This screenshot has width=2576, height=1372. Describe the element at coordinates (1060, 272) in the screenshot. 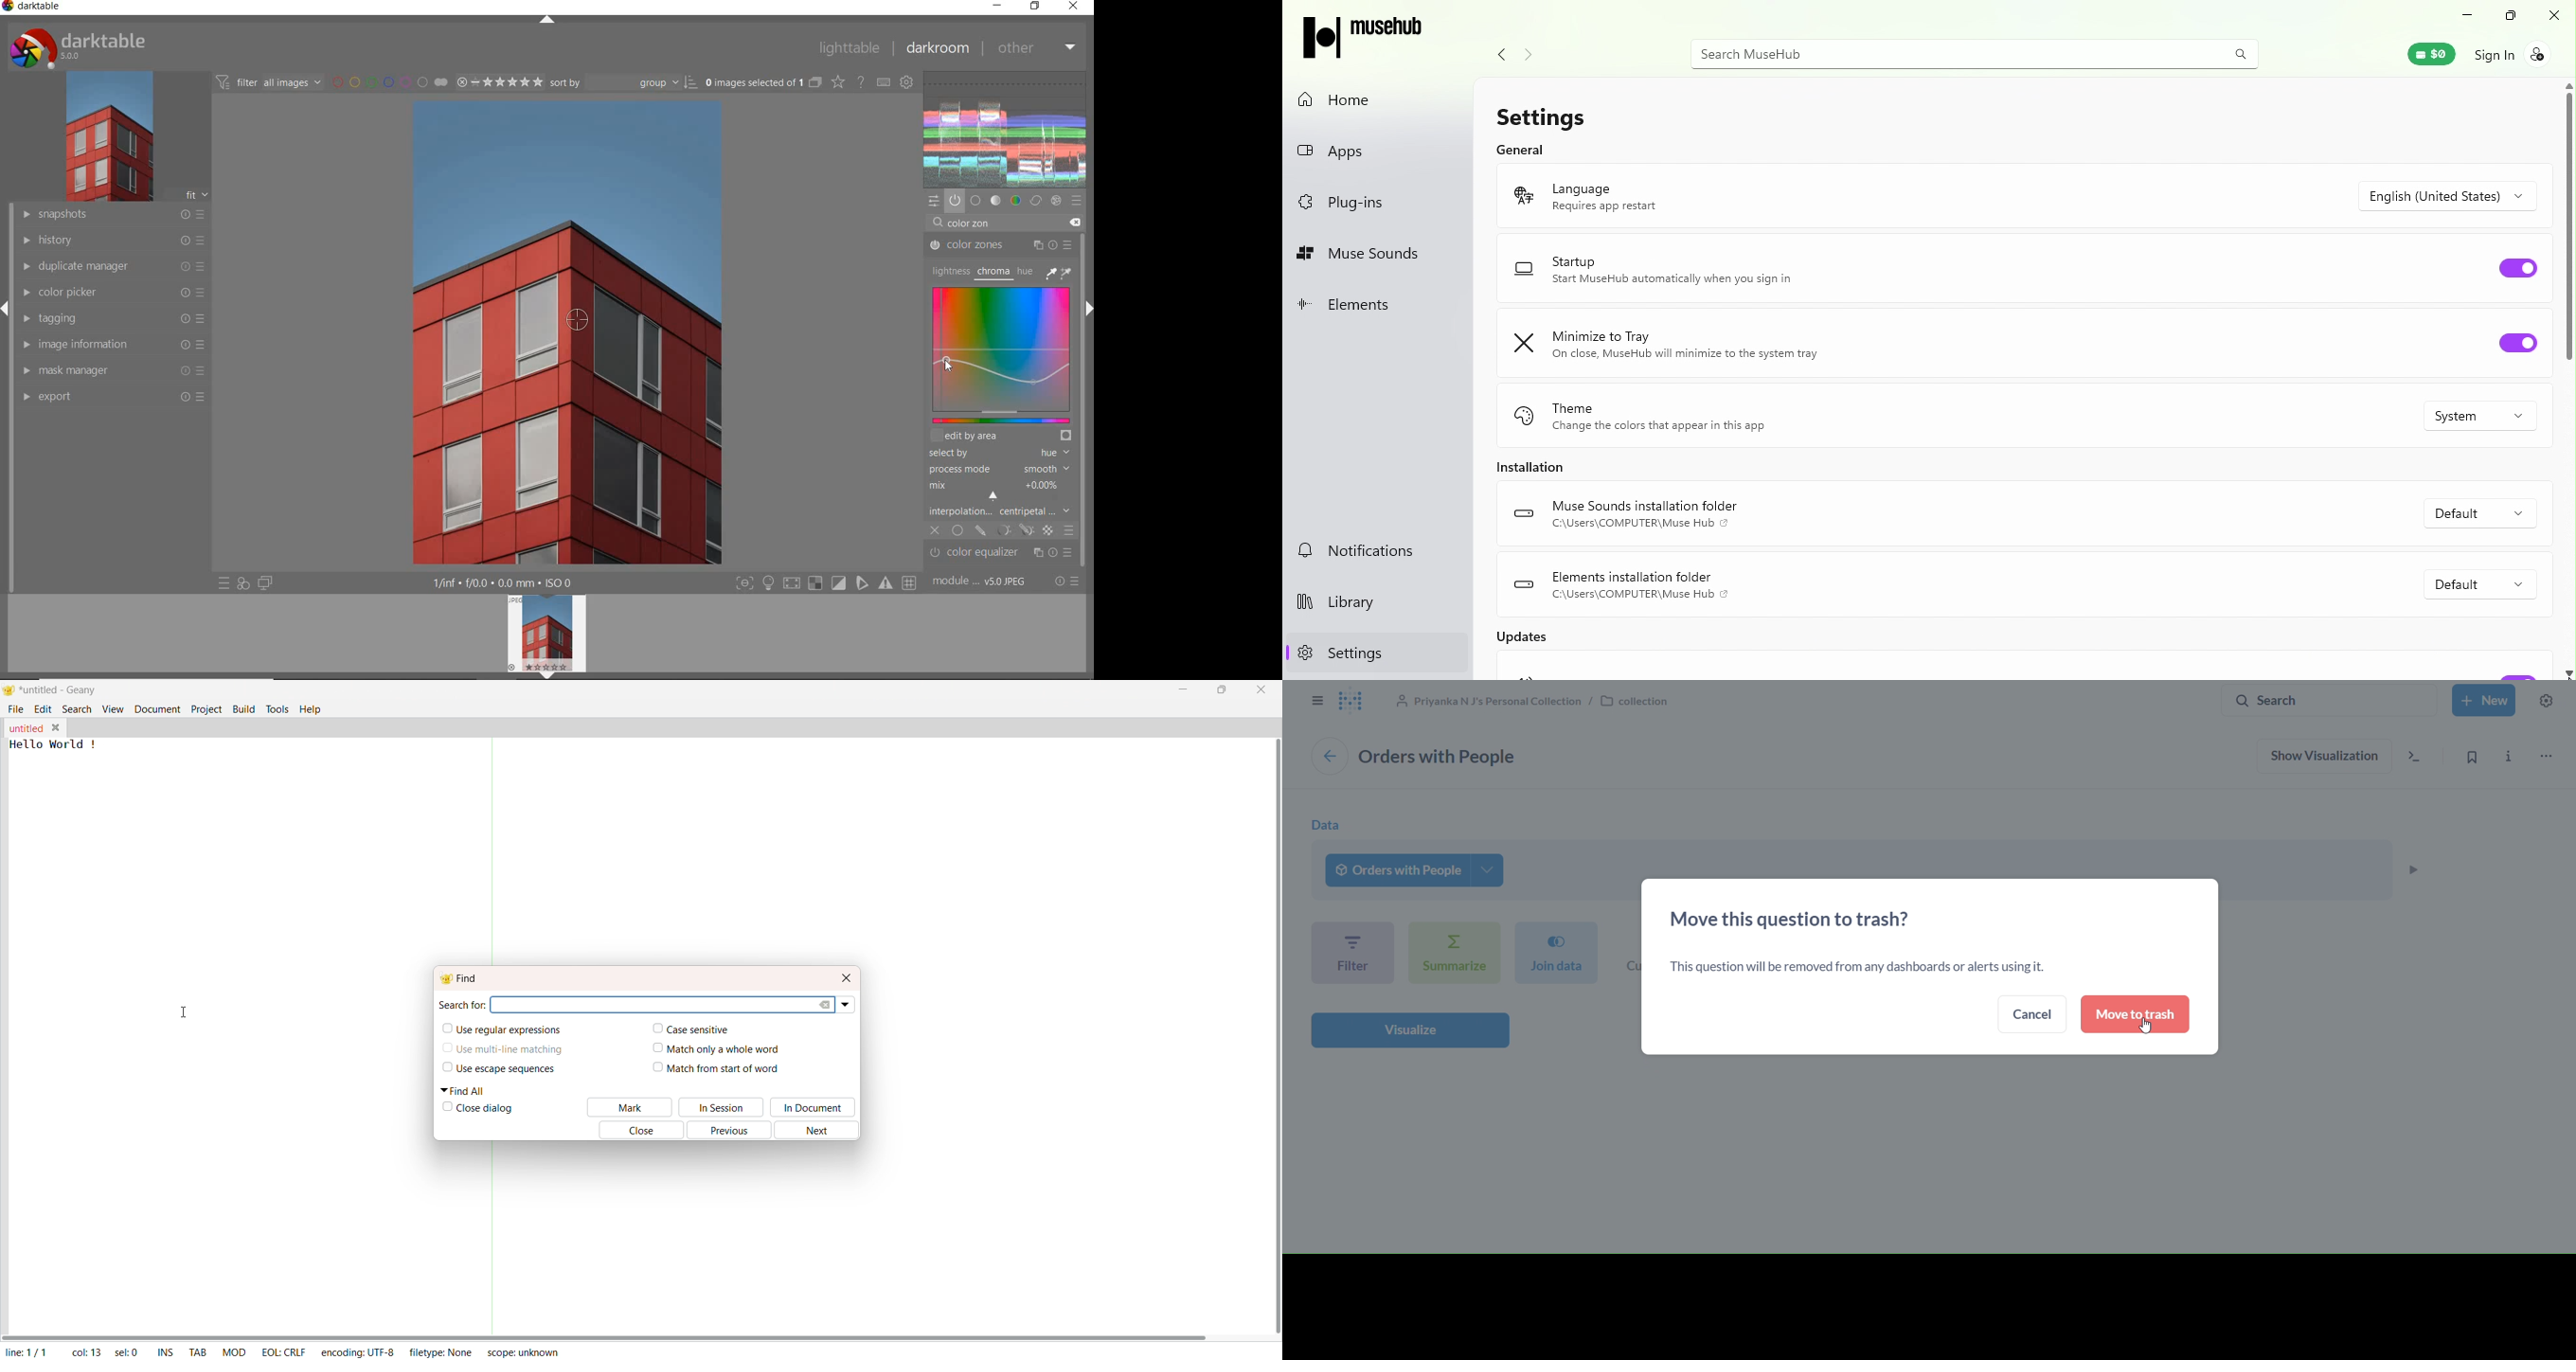

I see `PICKER TOOLS` at that location.